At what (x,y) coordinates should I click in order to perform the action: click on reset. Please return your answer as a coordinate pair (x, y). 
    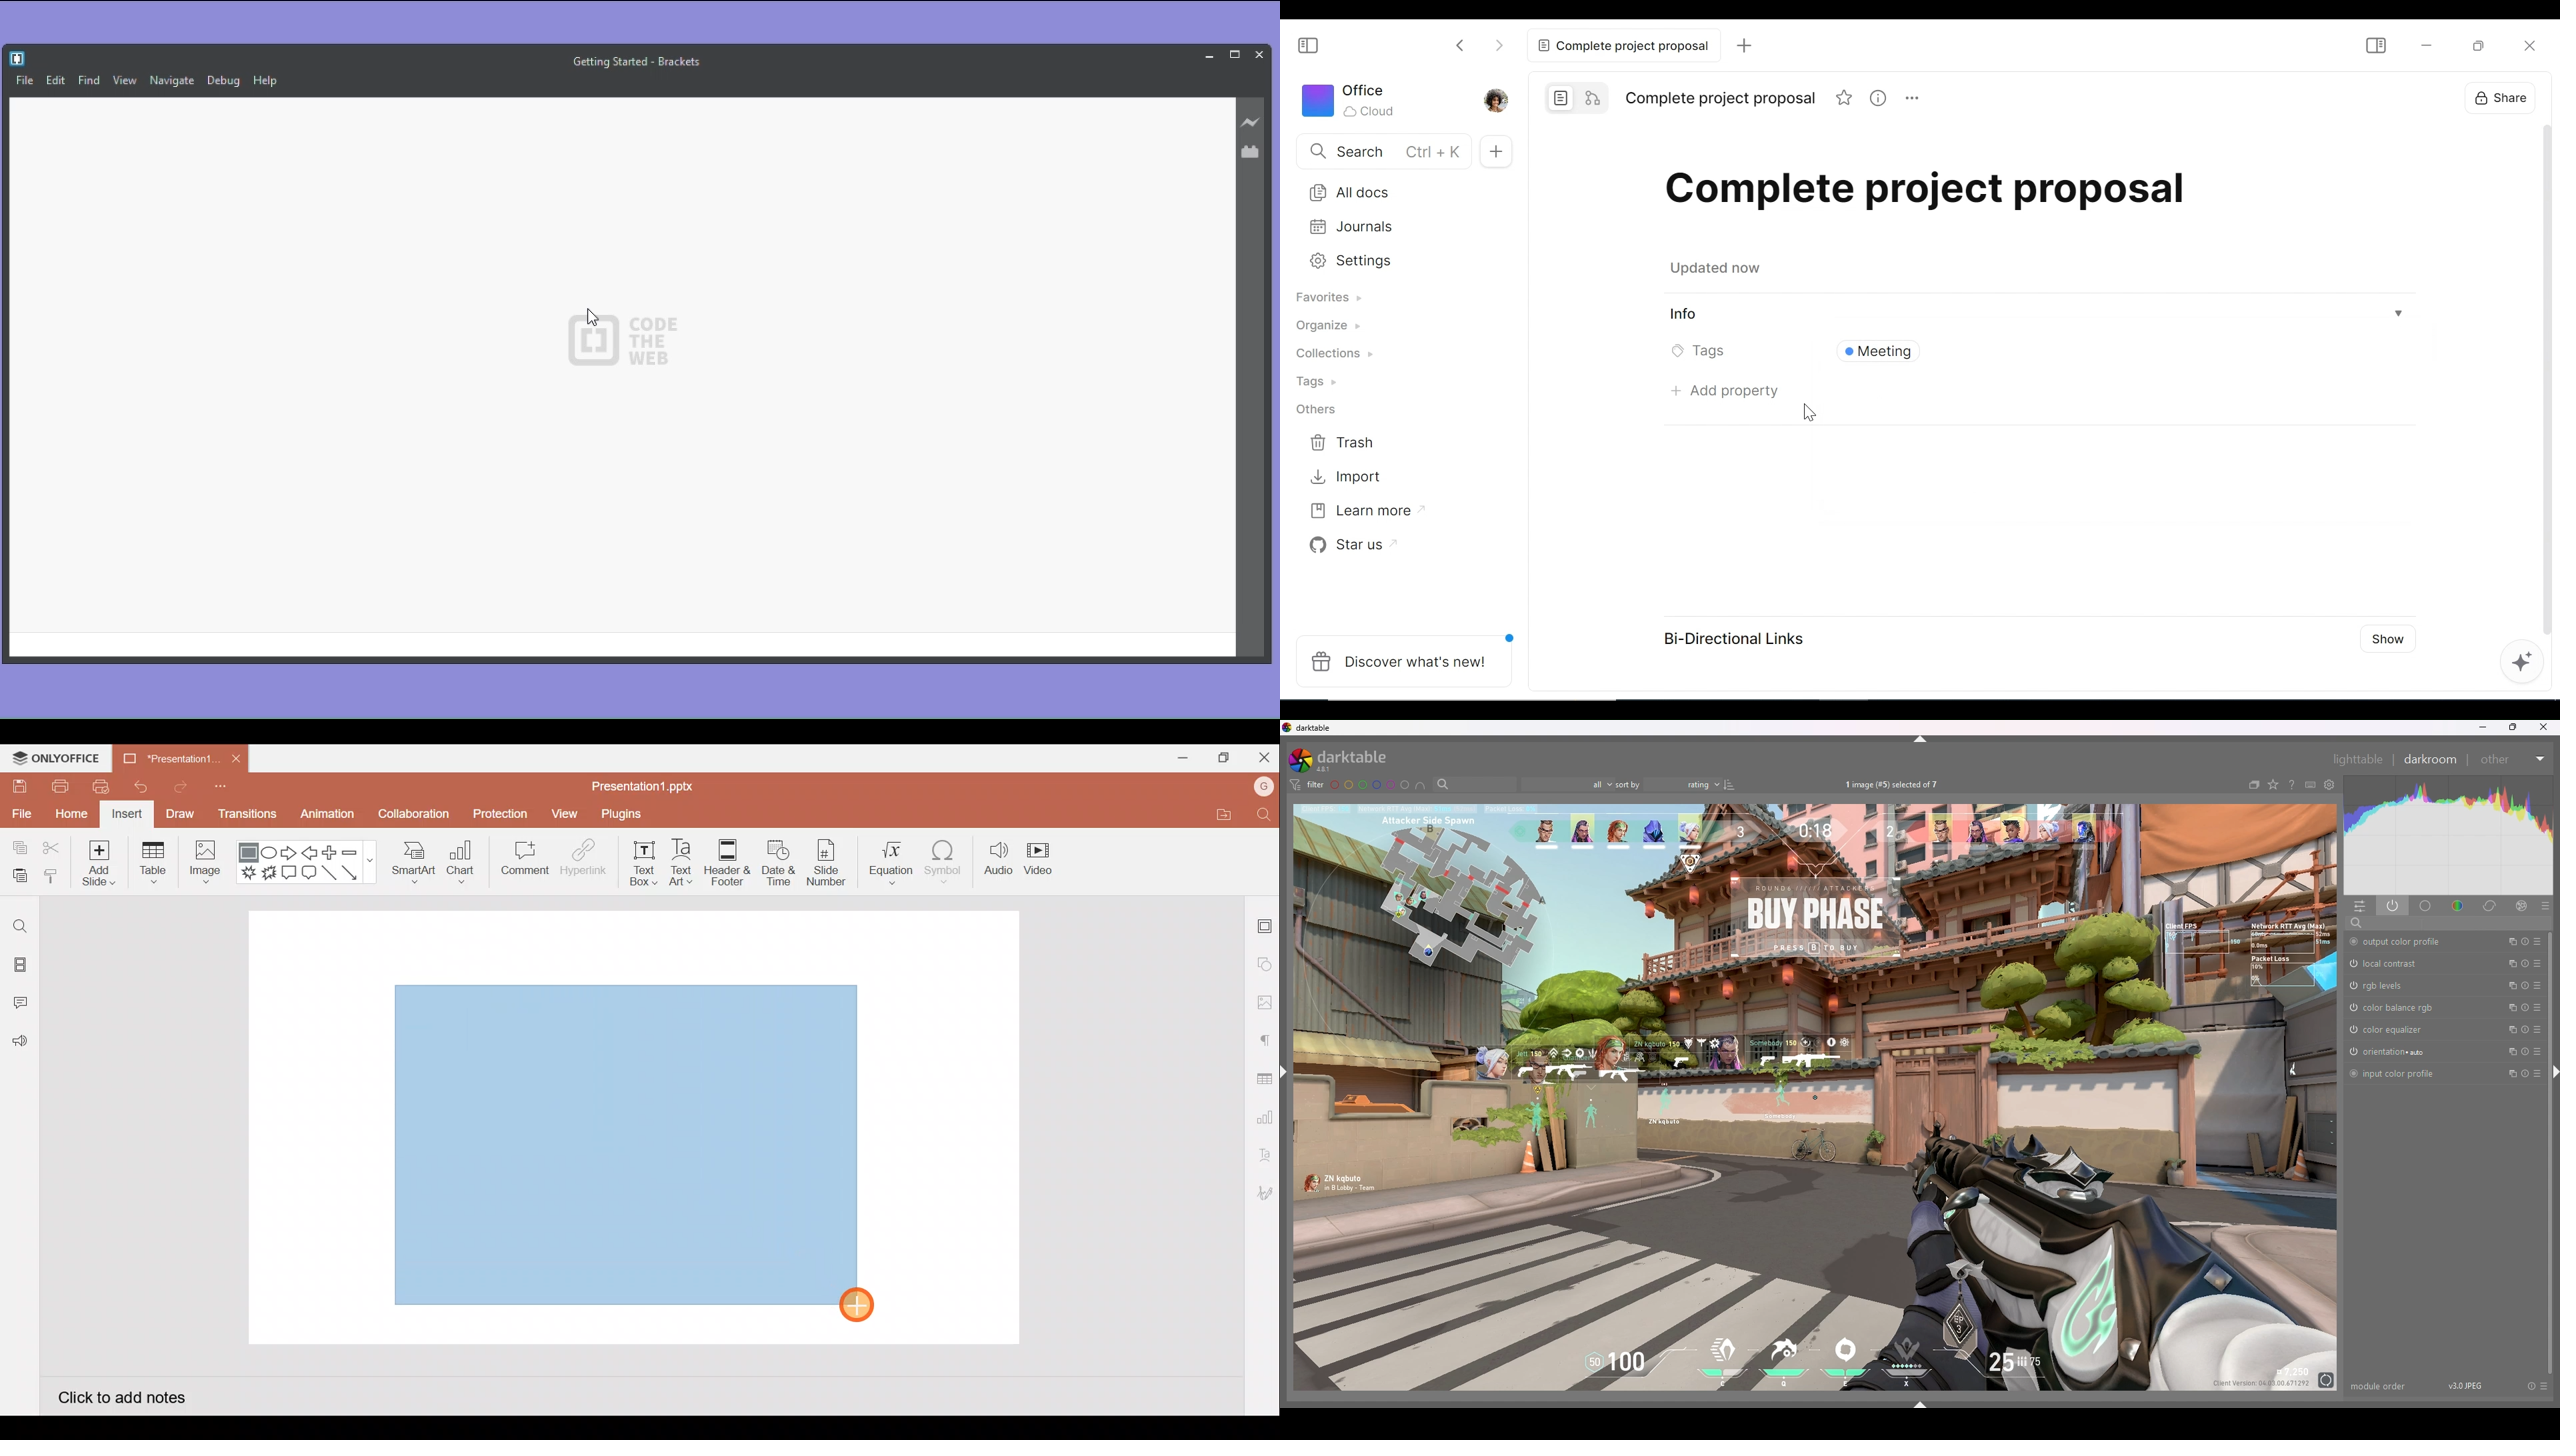
    Looking at the image, I should click on (2525, 941).